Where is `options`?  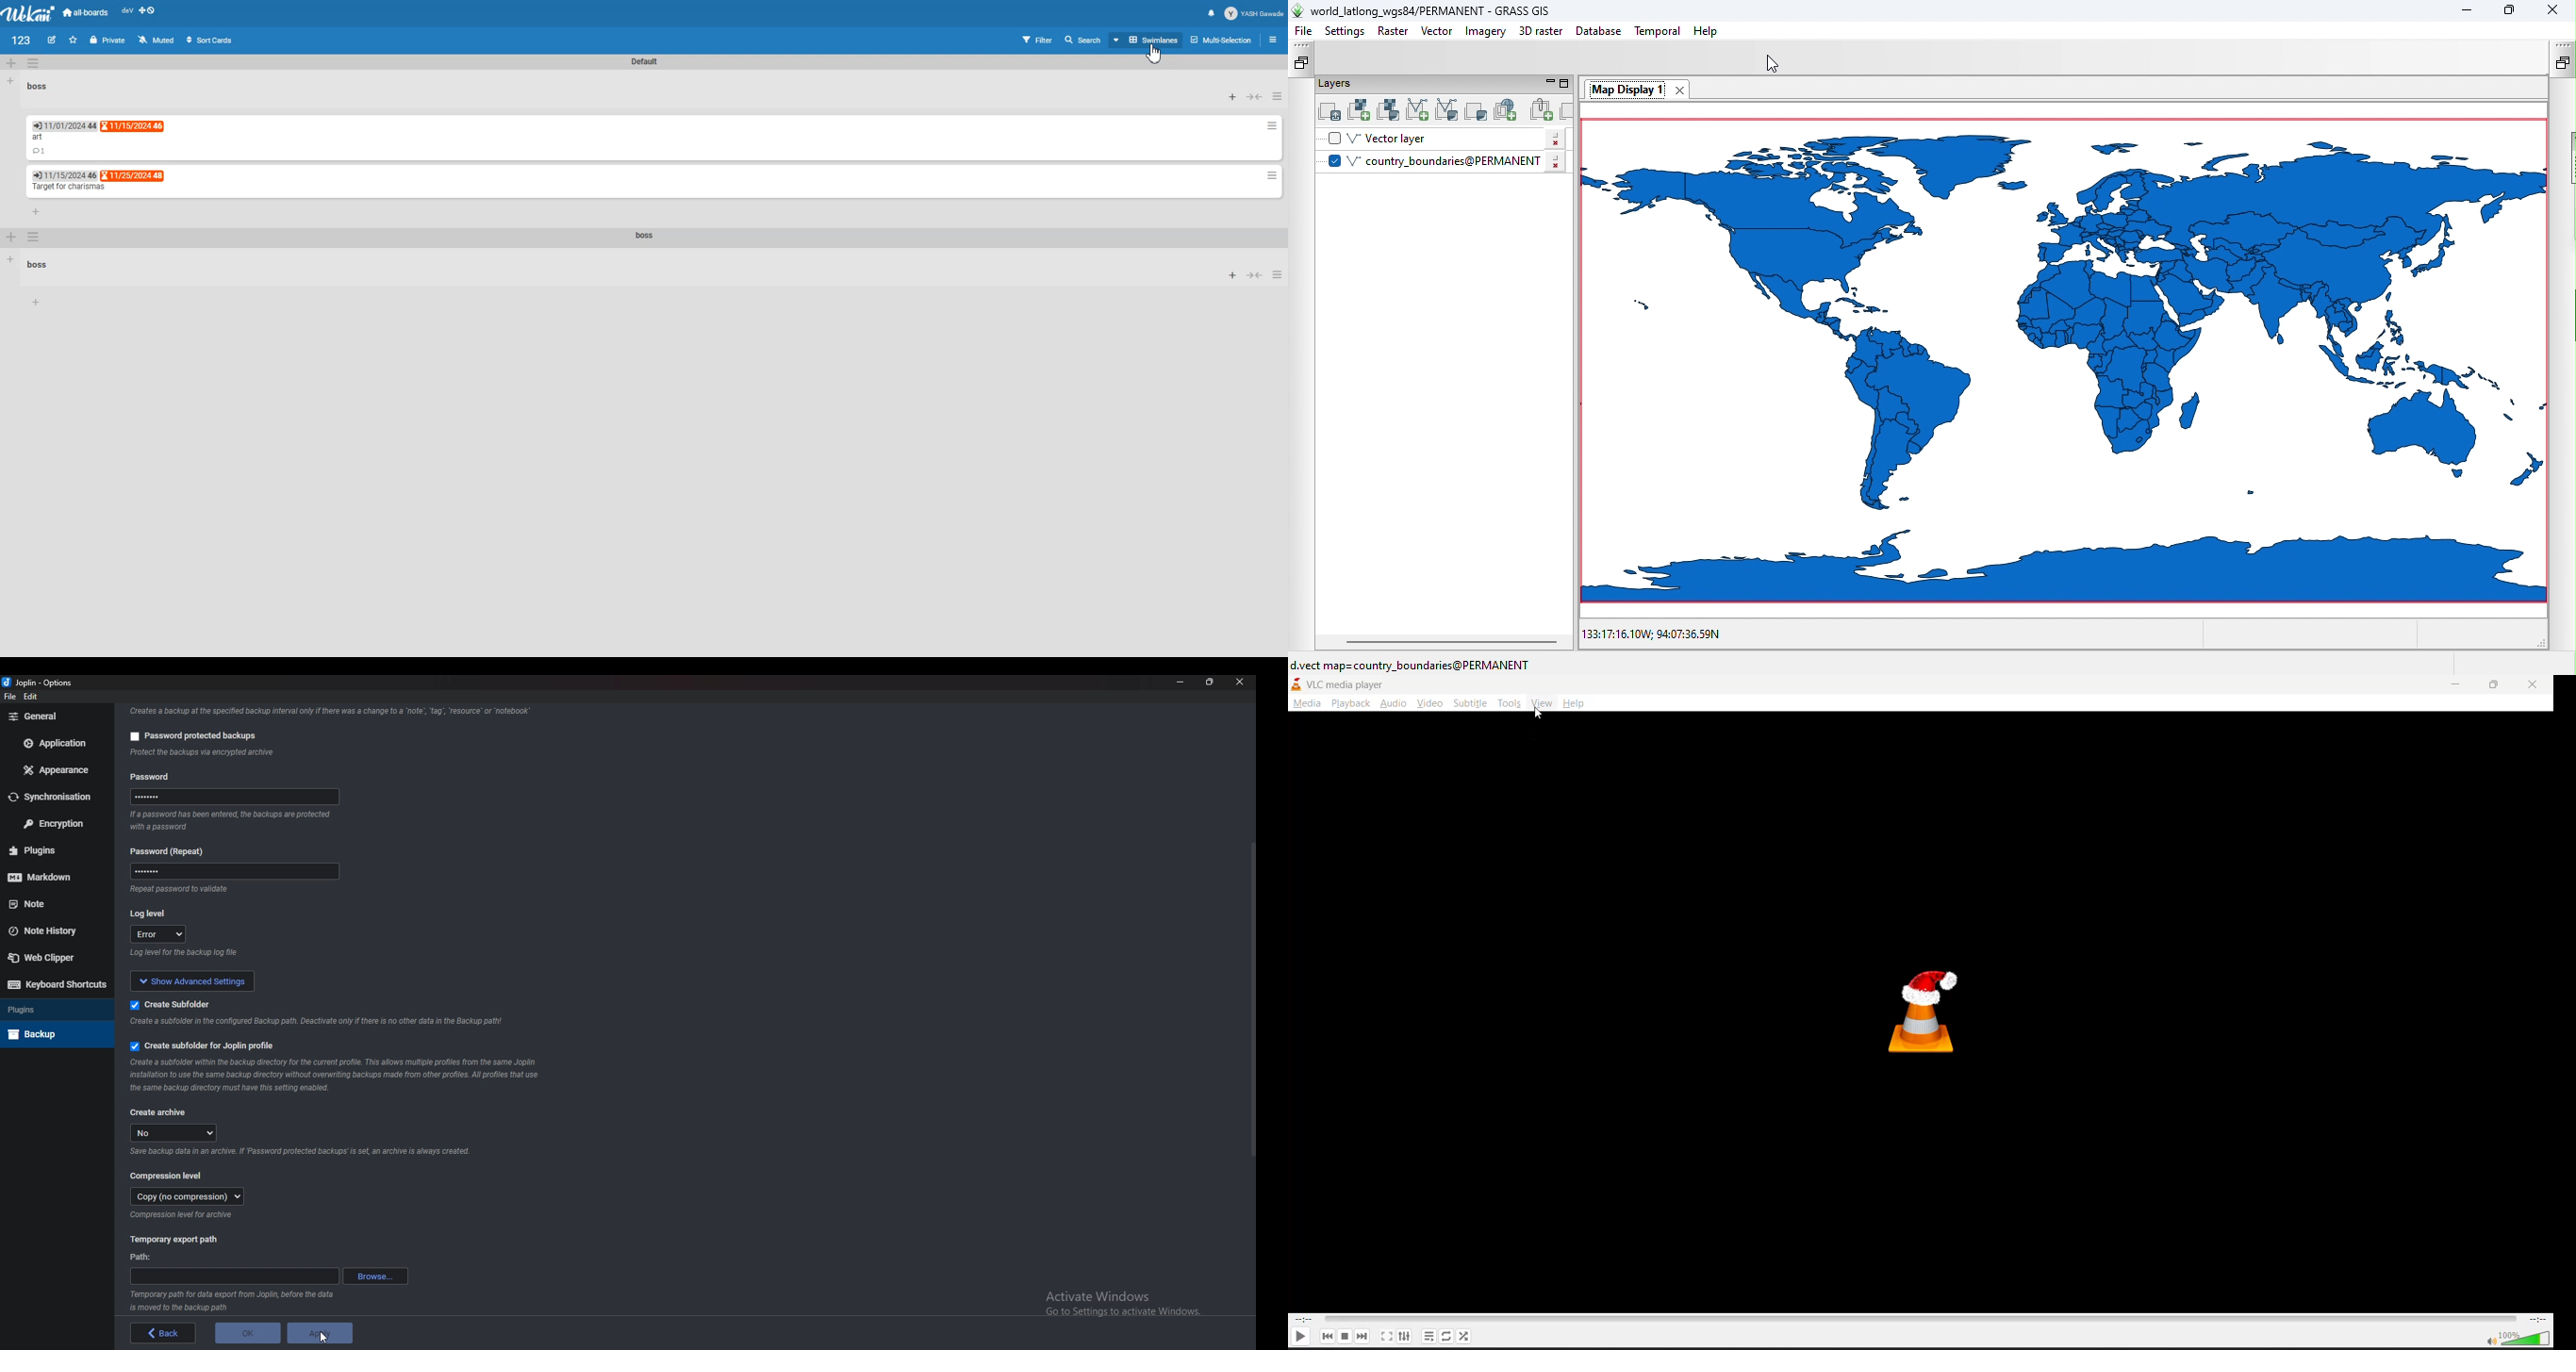 options is located at coordinates (60, 682).